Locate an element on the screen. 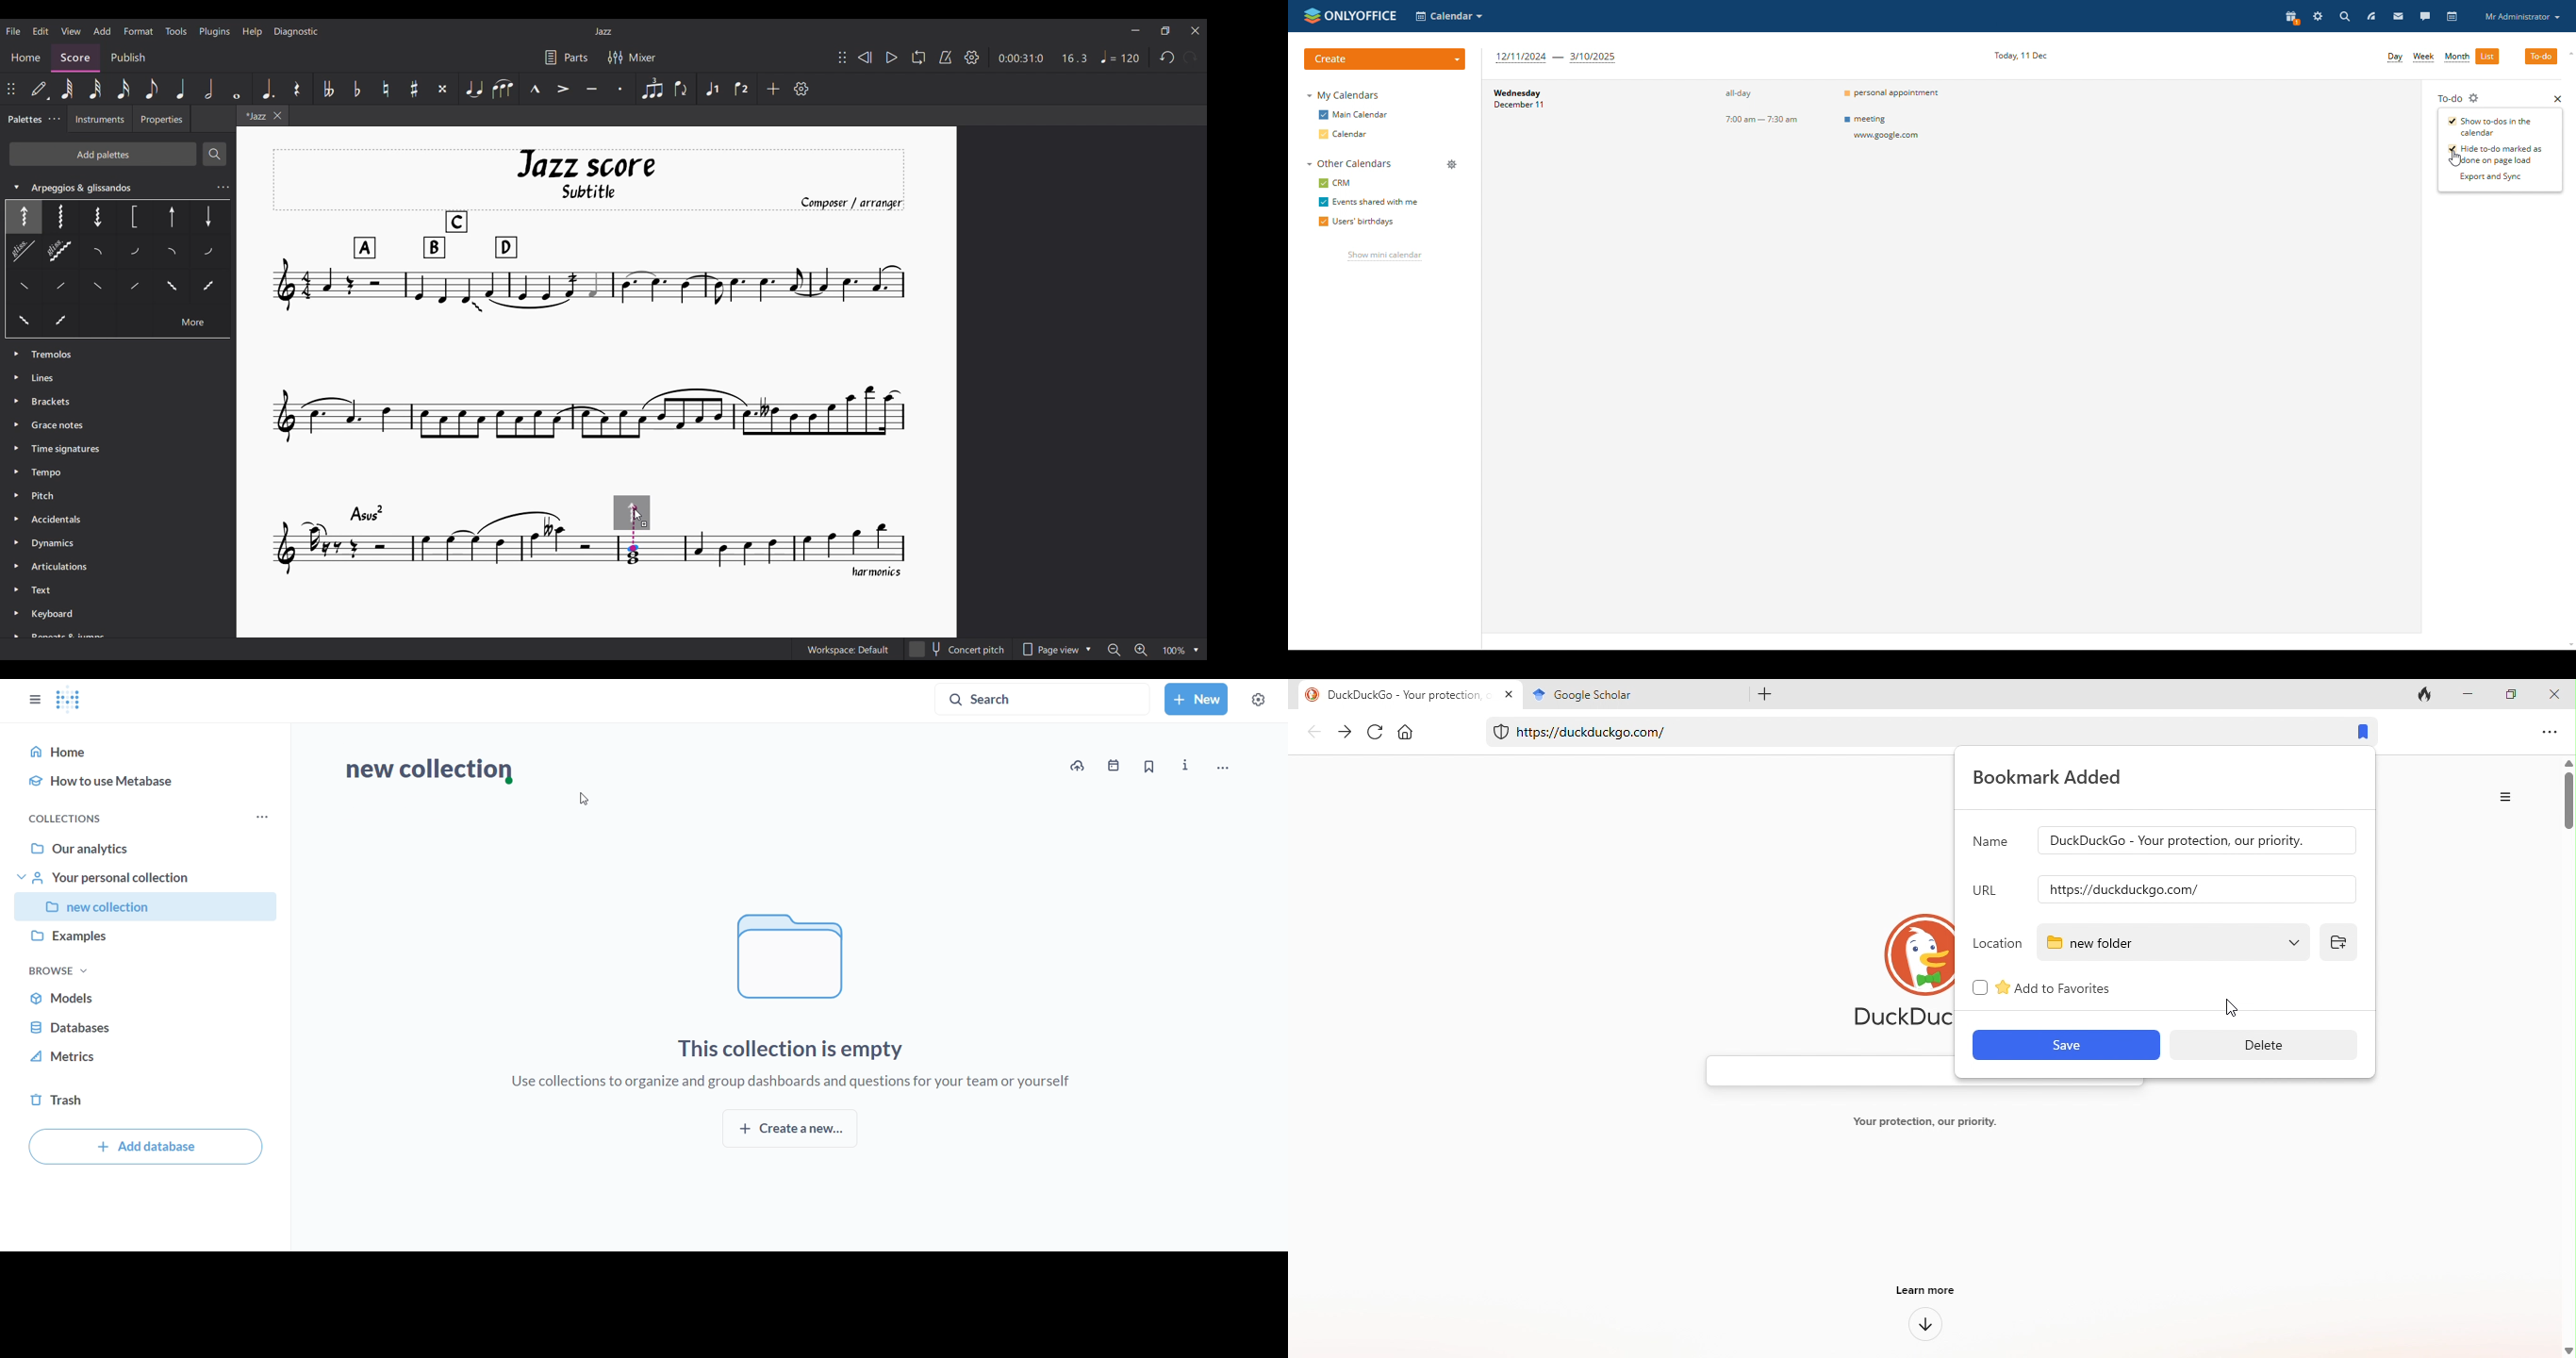 The width and height of the screenshot is (2576, 1372). Plugins menu is located at coordinates (214, 32).